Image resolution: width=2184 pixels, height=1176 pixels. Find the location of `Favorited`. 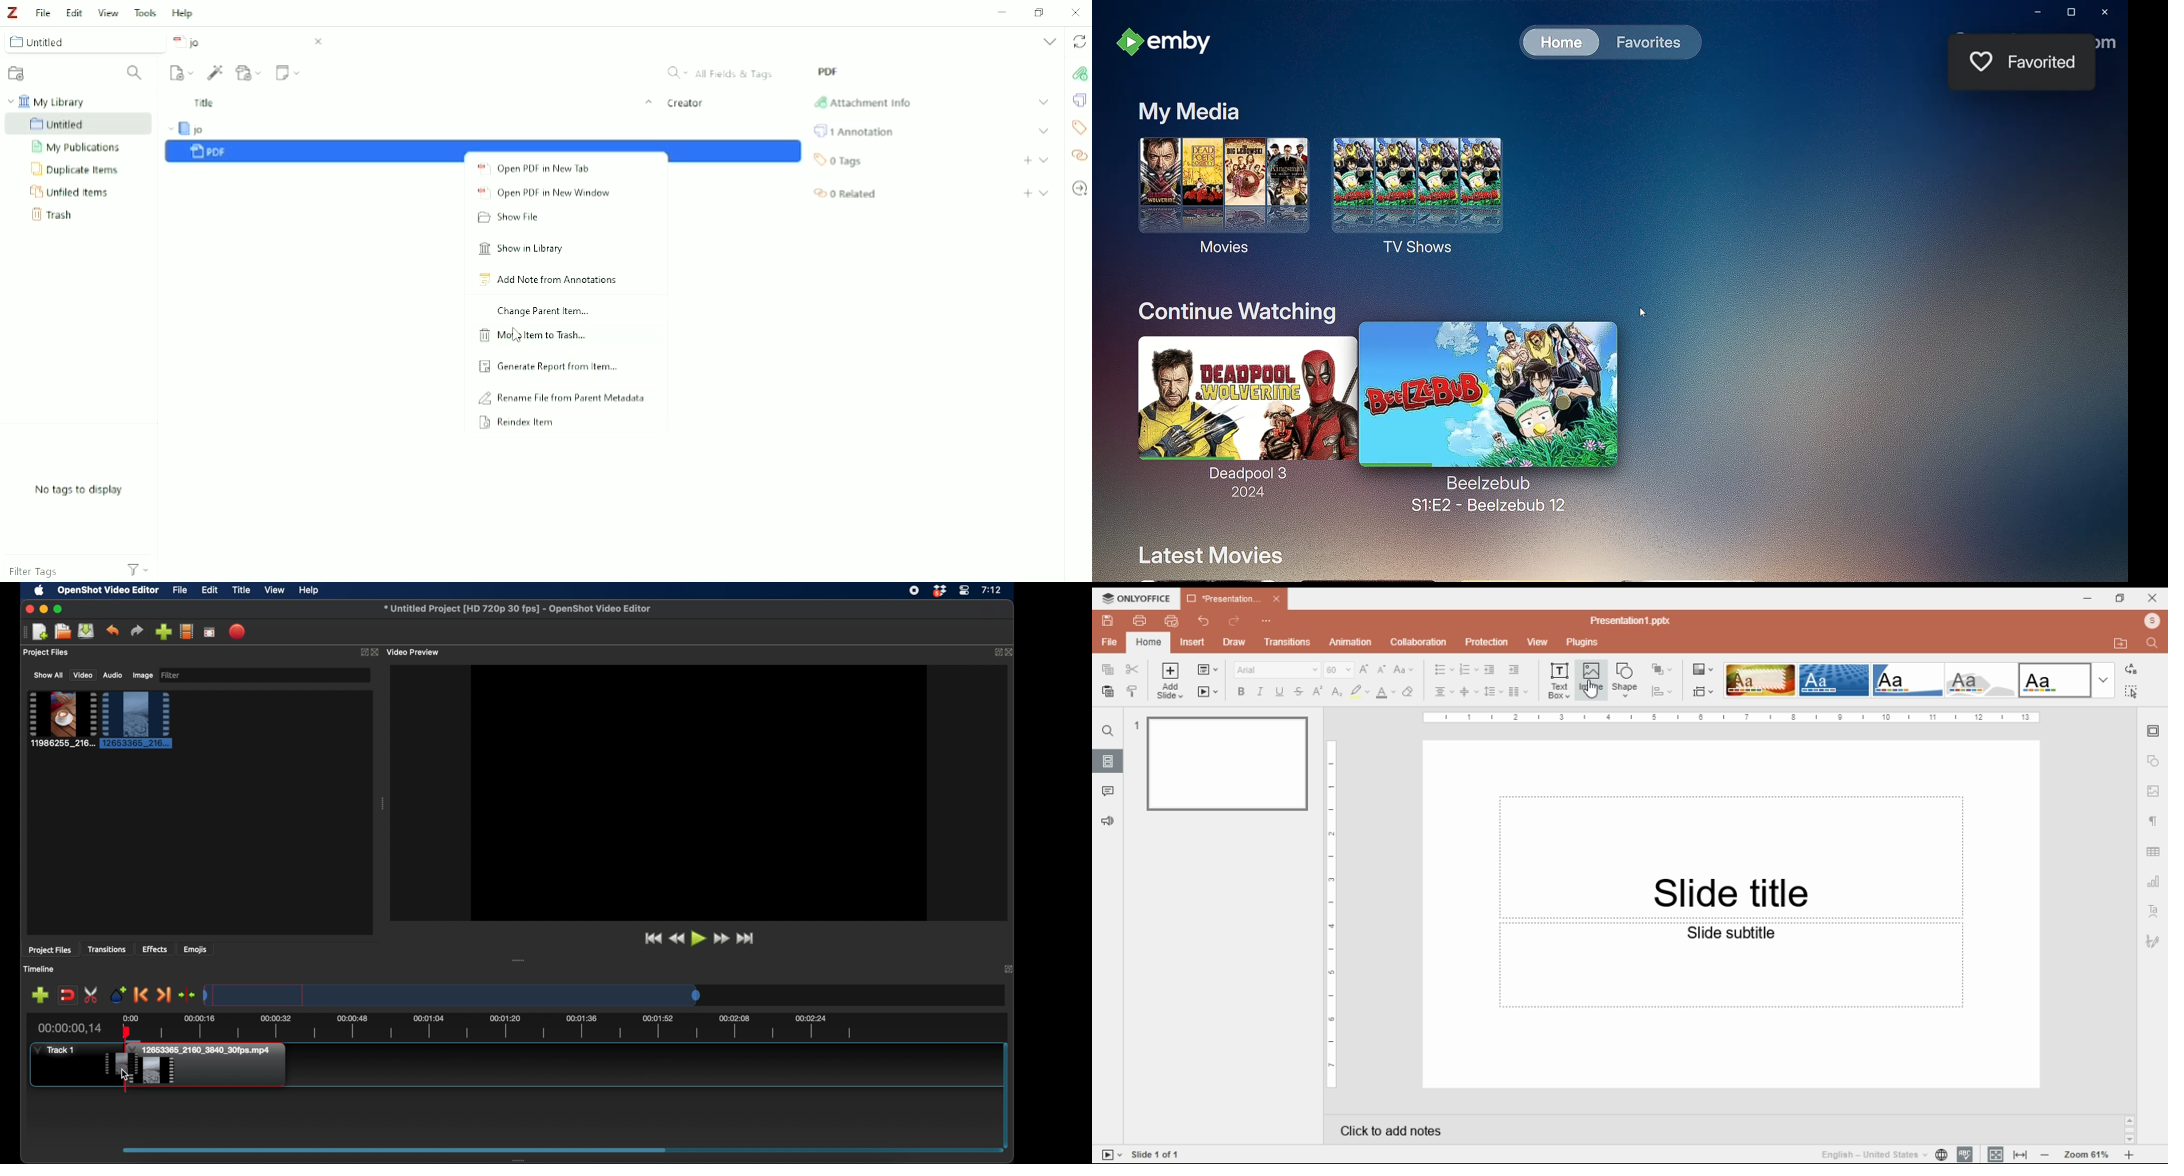

Favorited is located at coordinates (2045, 62).